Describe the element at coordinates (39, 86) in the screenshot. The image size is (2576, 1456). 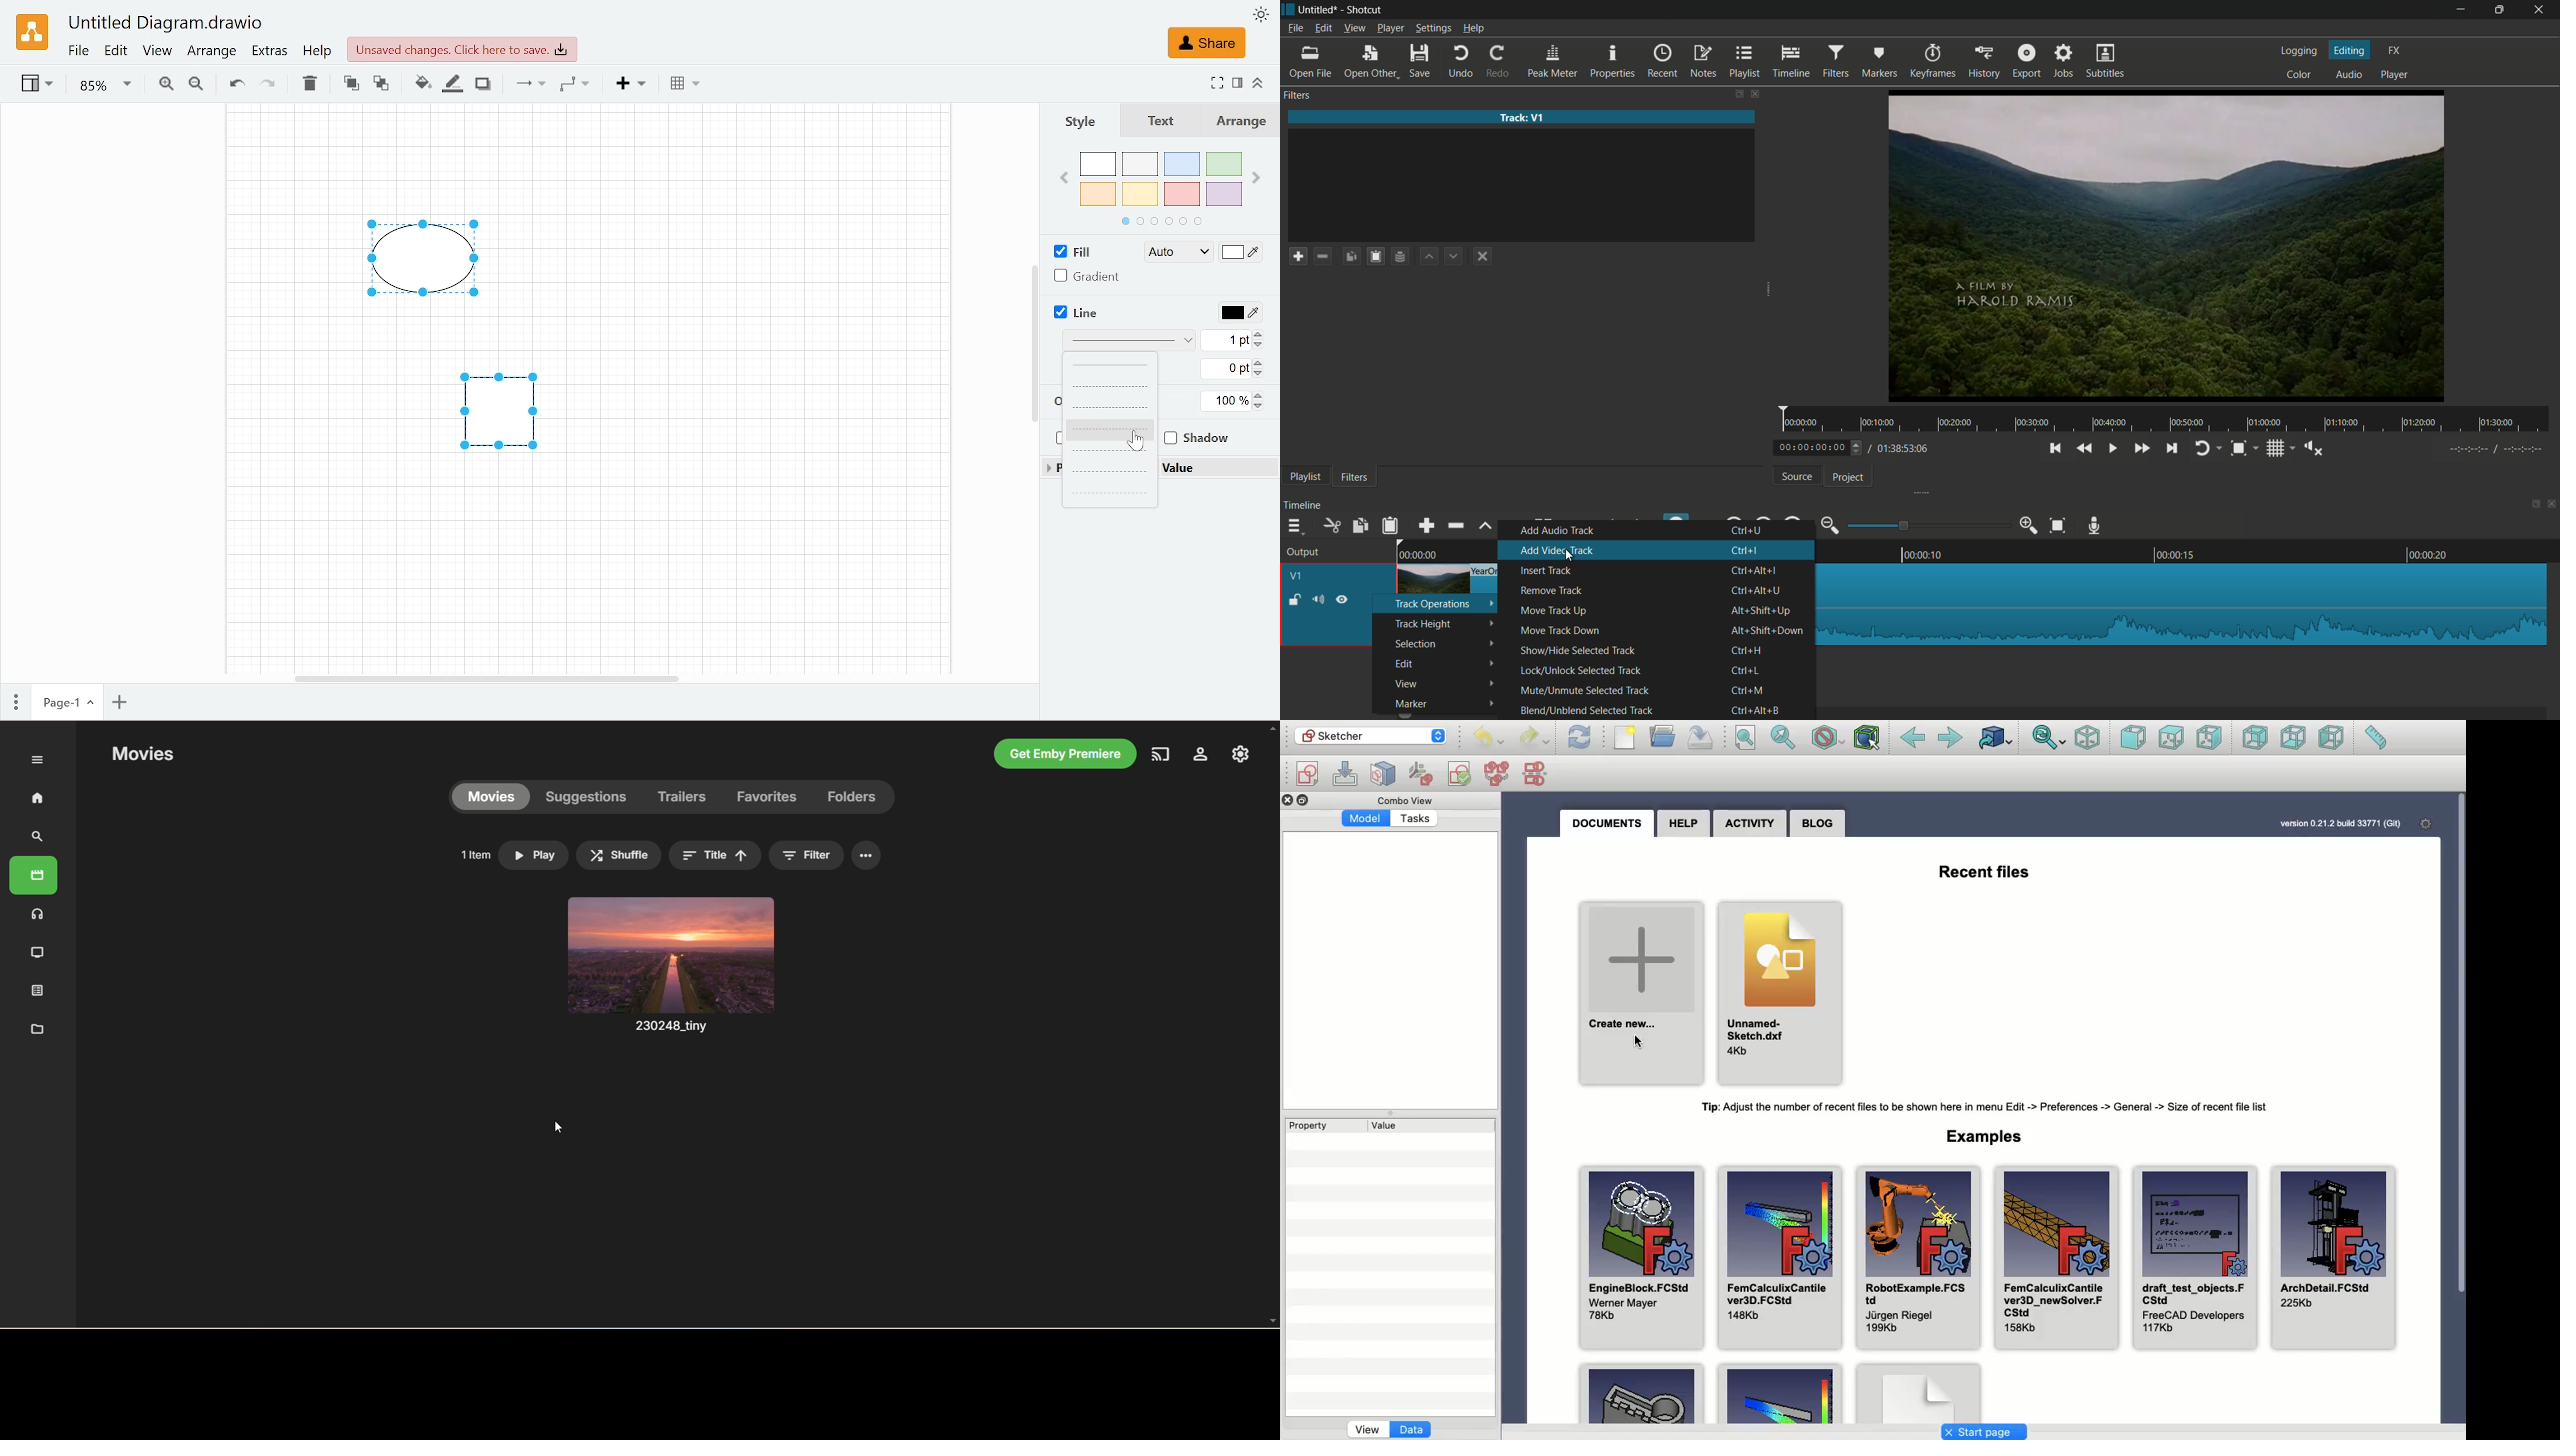
I see `View` at that location.